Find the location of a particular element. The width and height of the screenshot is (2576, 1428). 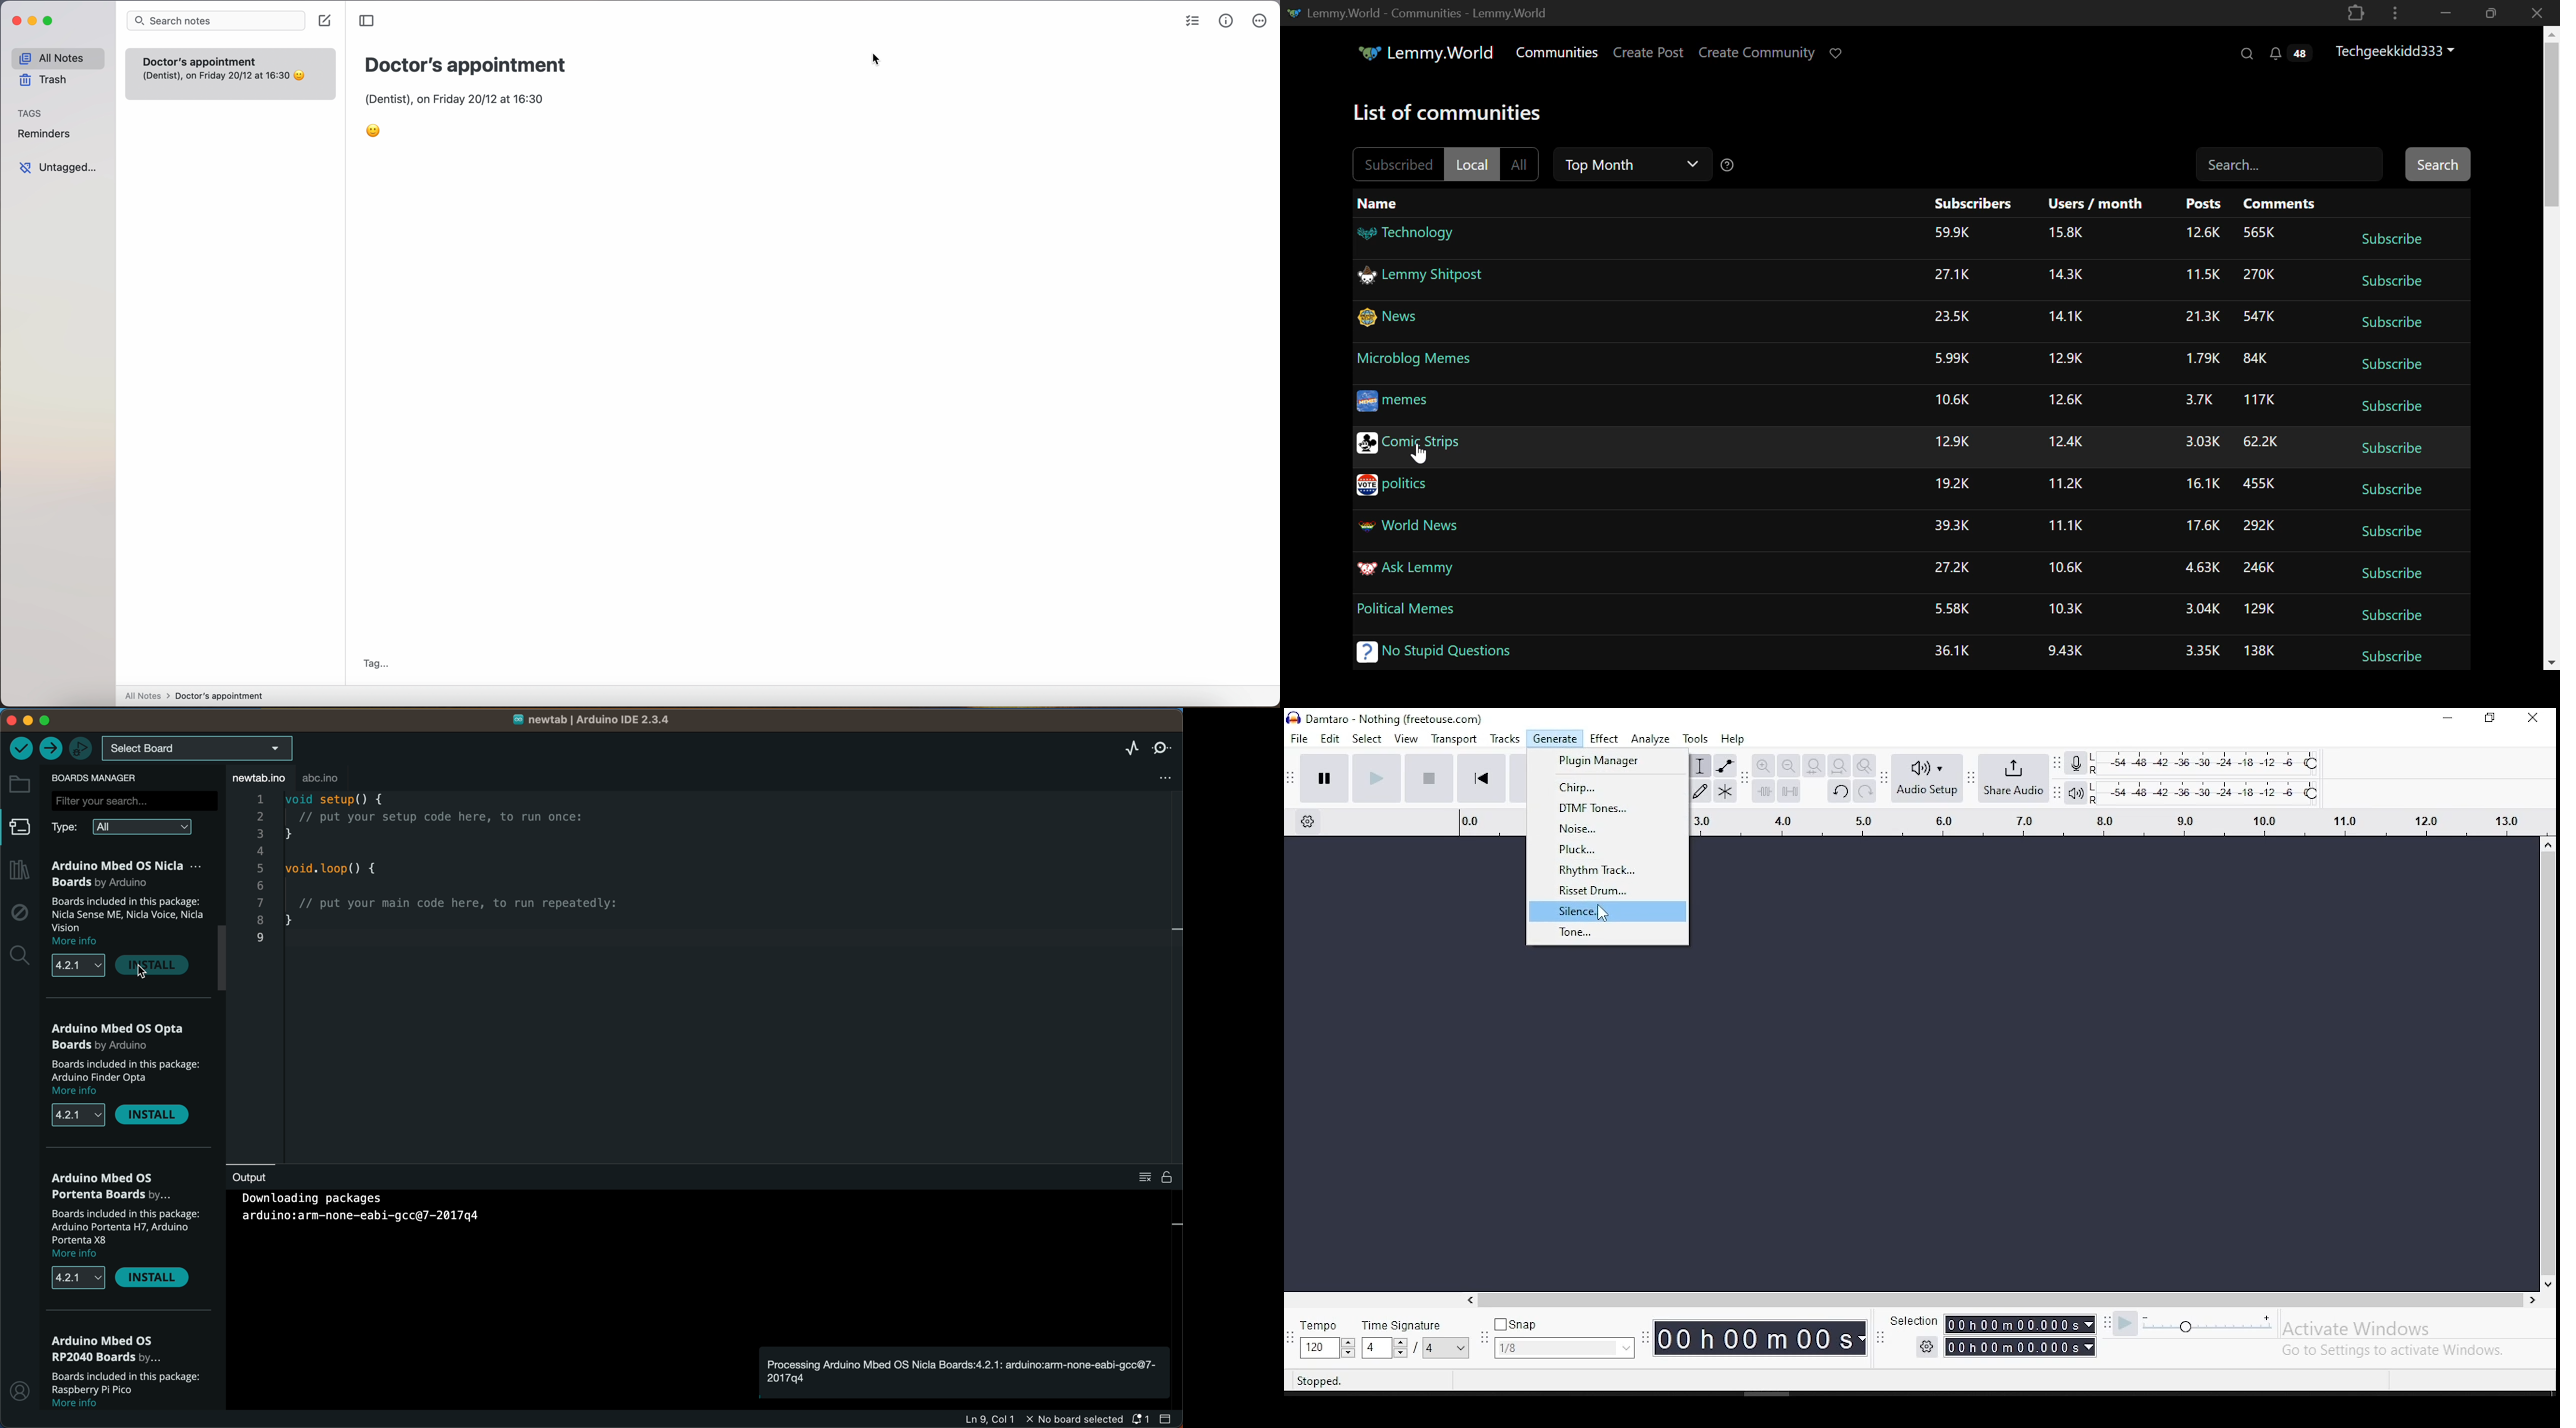

redo is located at coordinates (1865, 791).